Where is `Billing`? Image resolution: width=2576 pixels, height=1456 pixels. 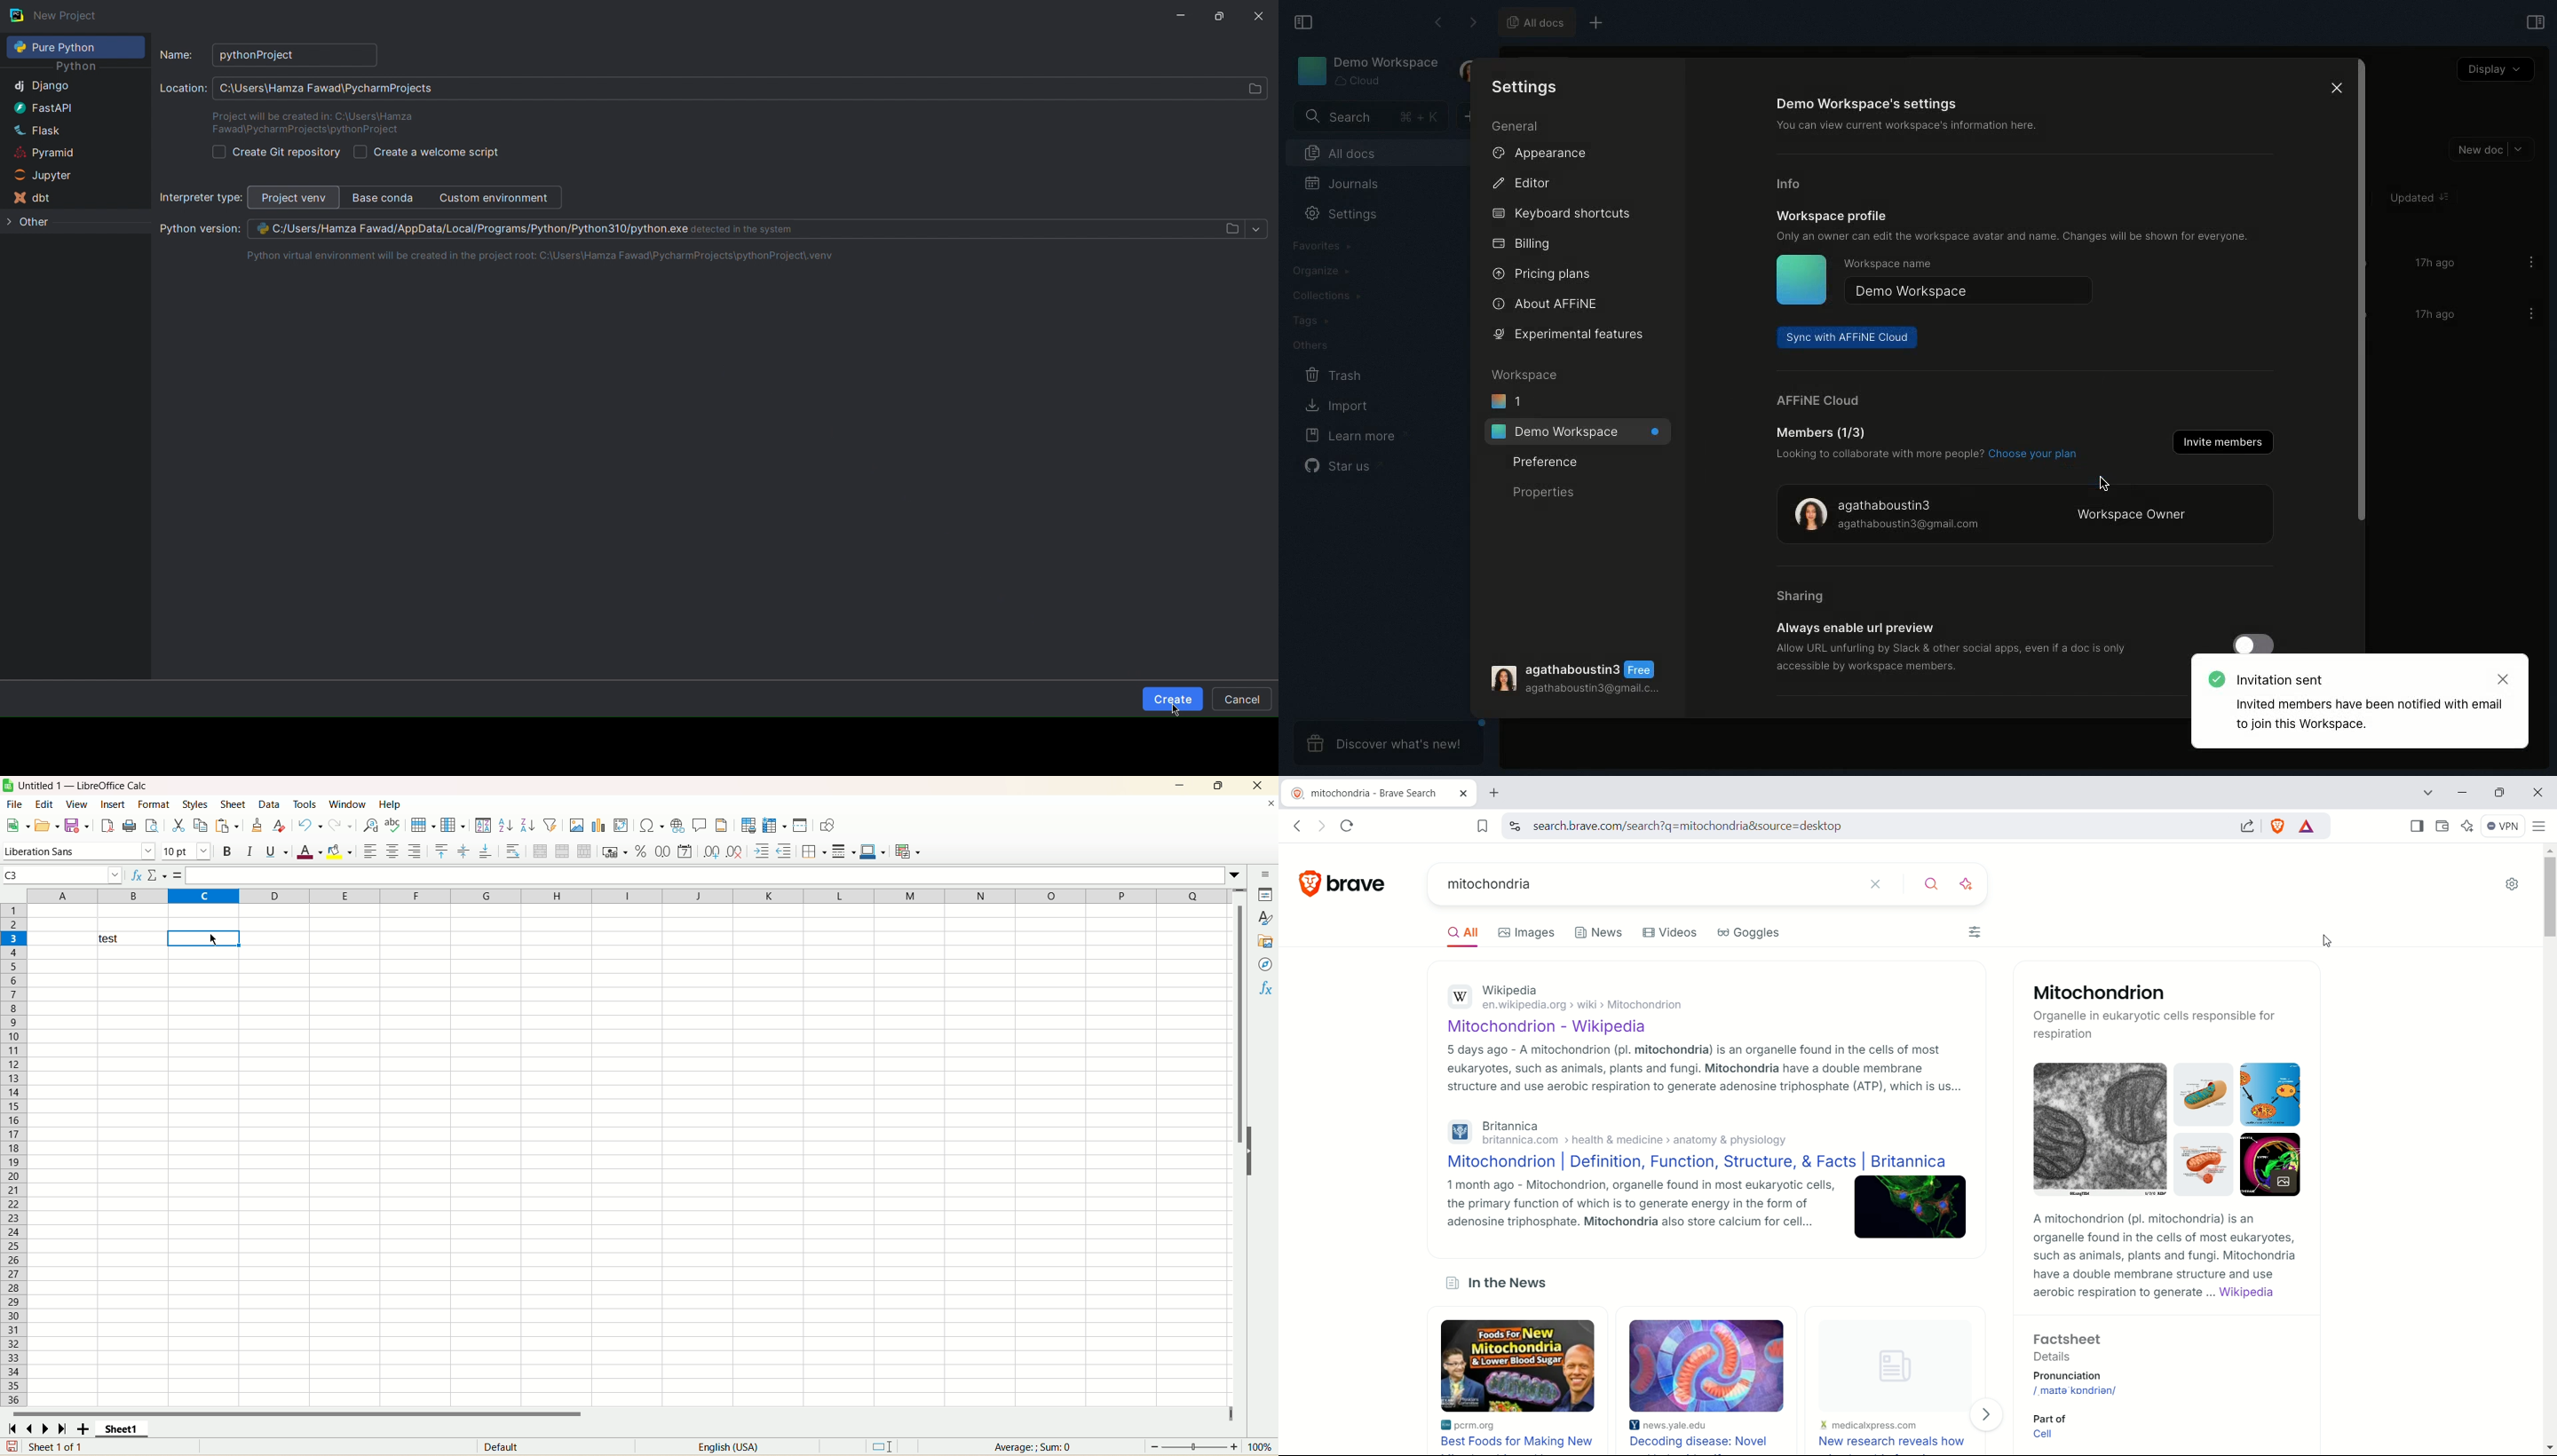
Billing is located at coordinates (1520, 244).